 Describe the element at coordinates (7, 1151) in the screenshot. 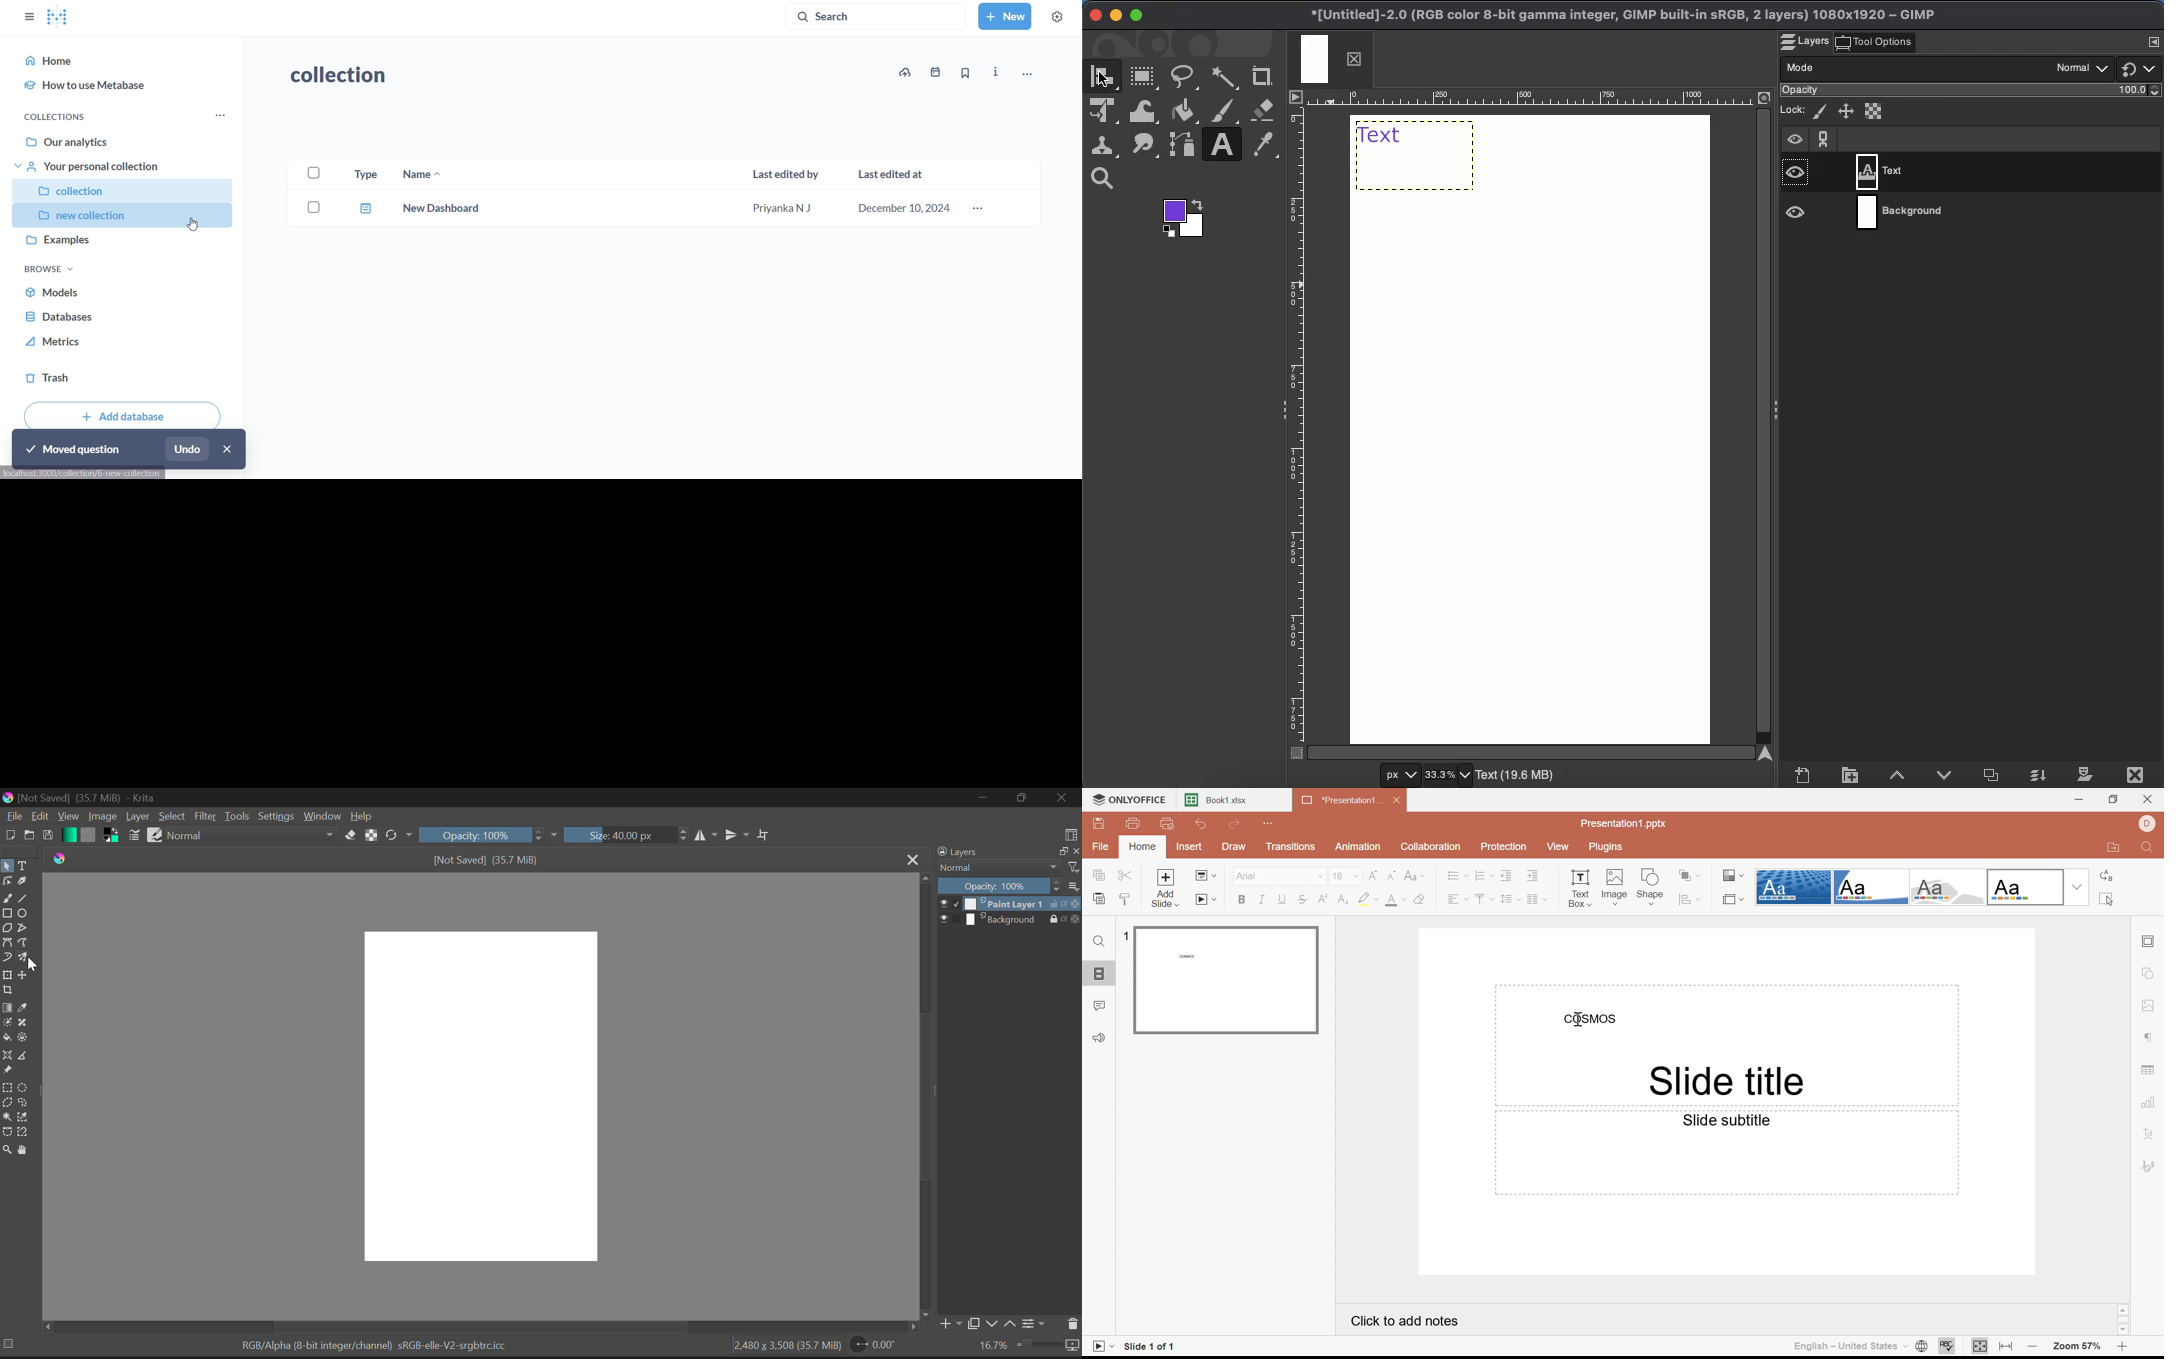

I see `Zoom` at that location.